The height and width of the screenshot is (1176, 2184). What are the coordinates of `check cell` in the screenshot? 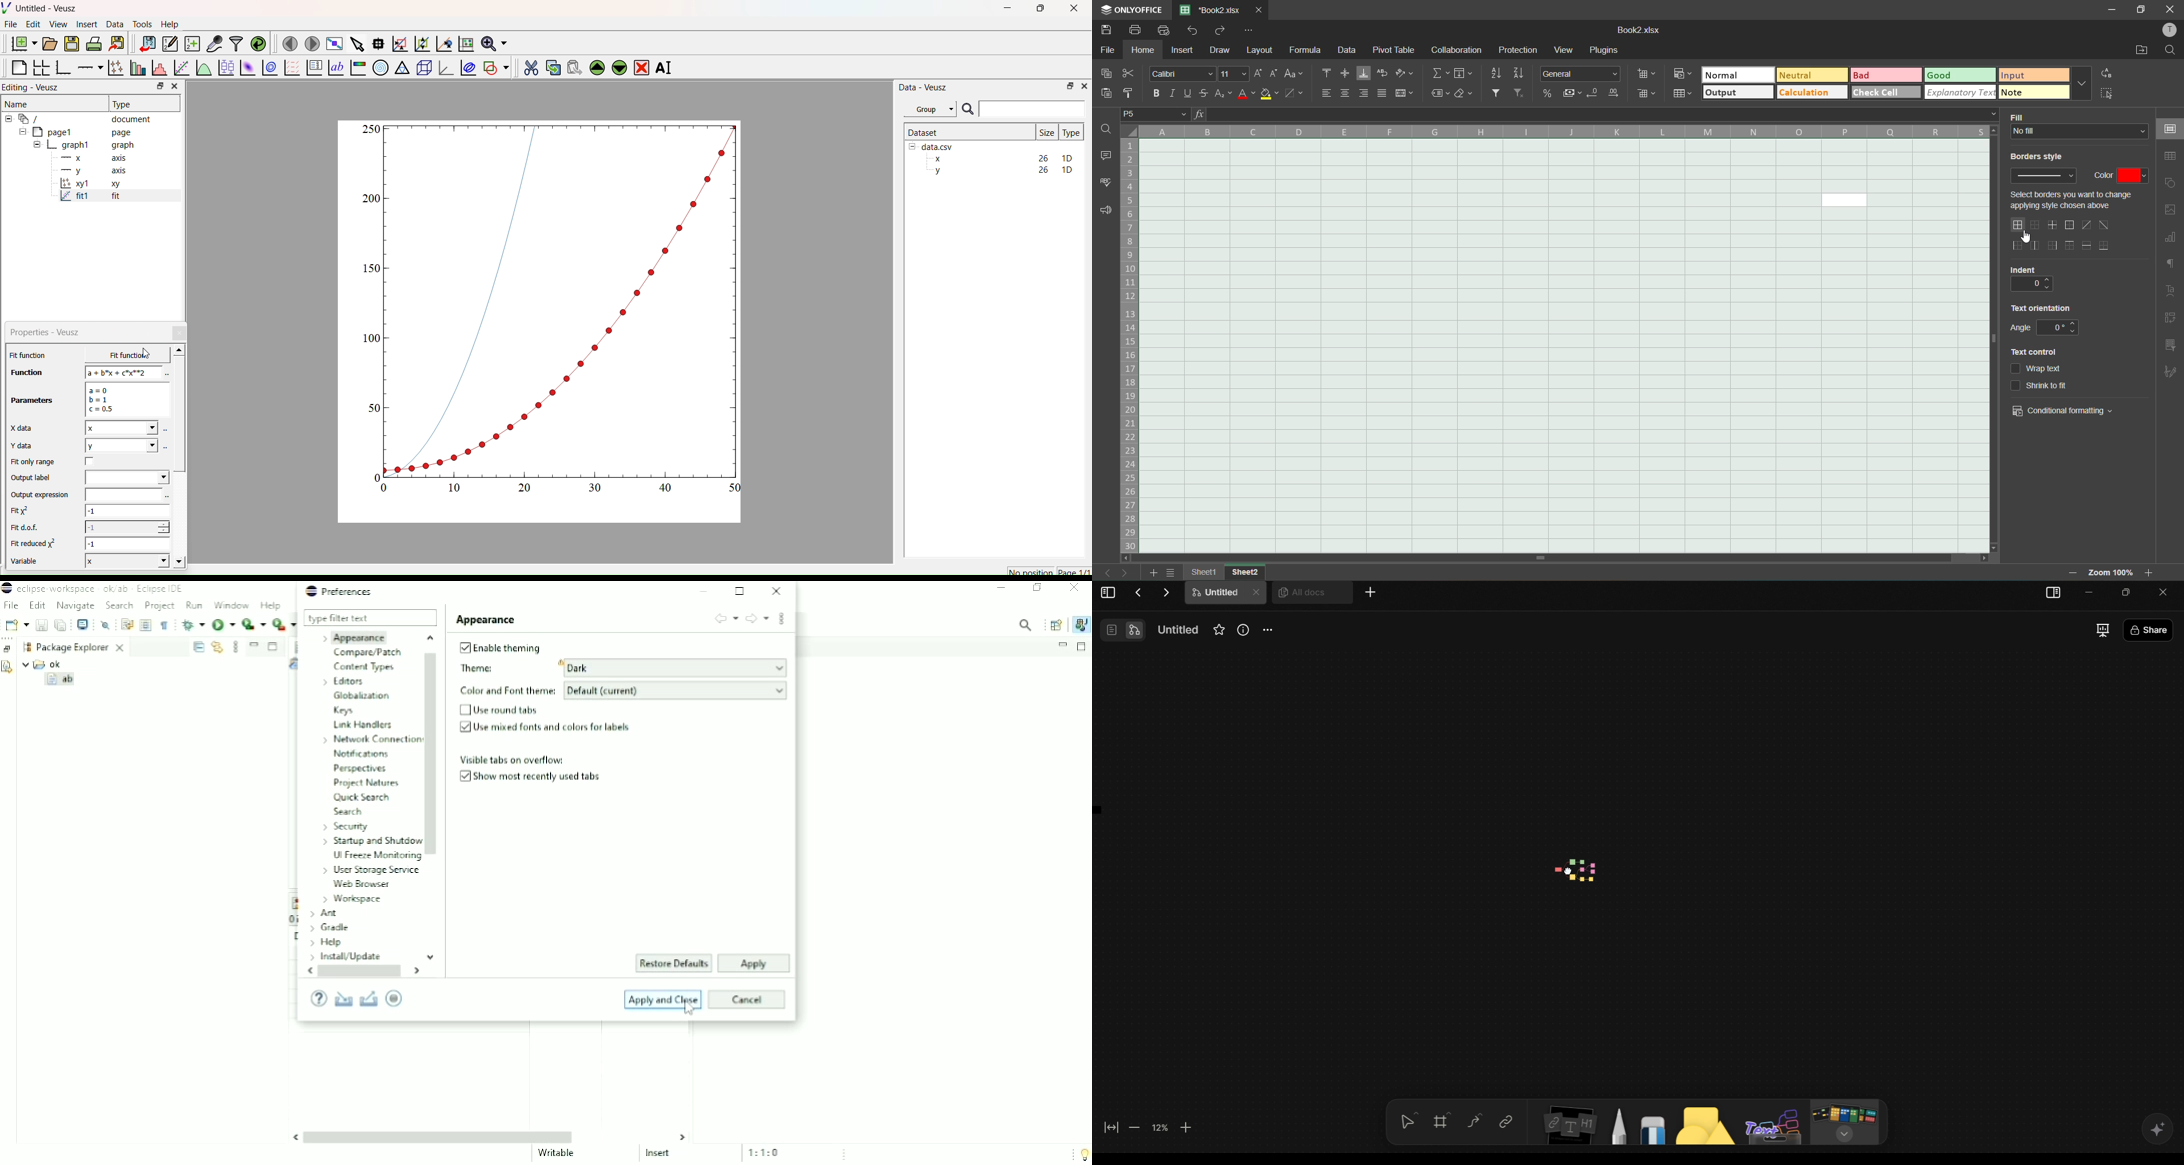 It's located at (1884, 90).